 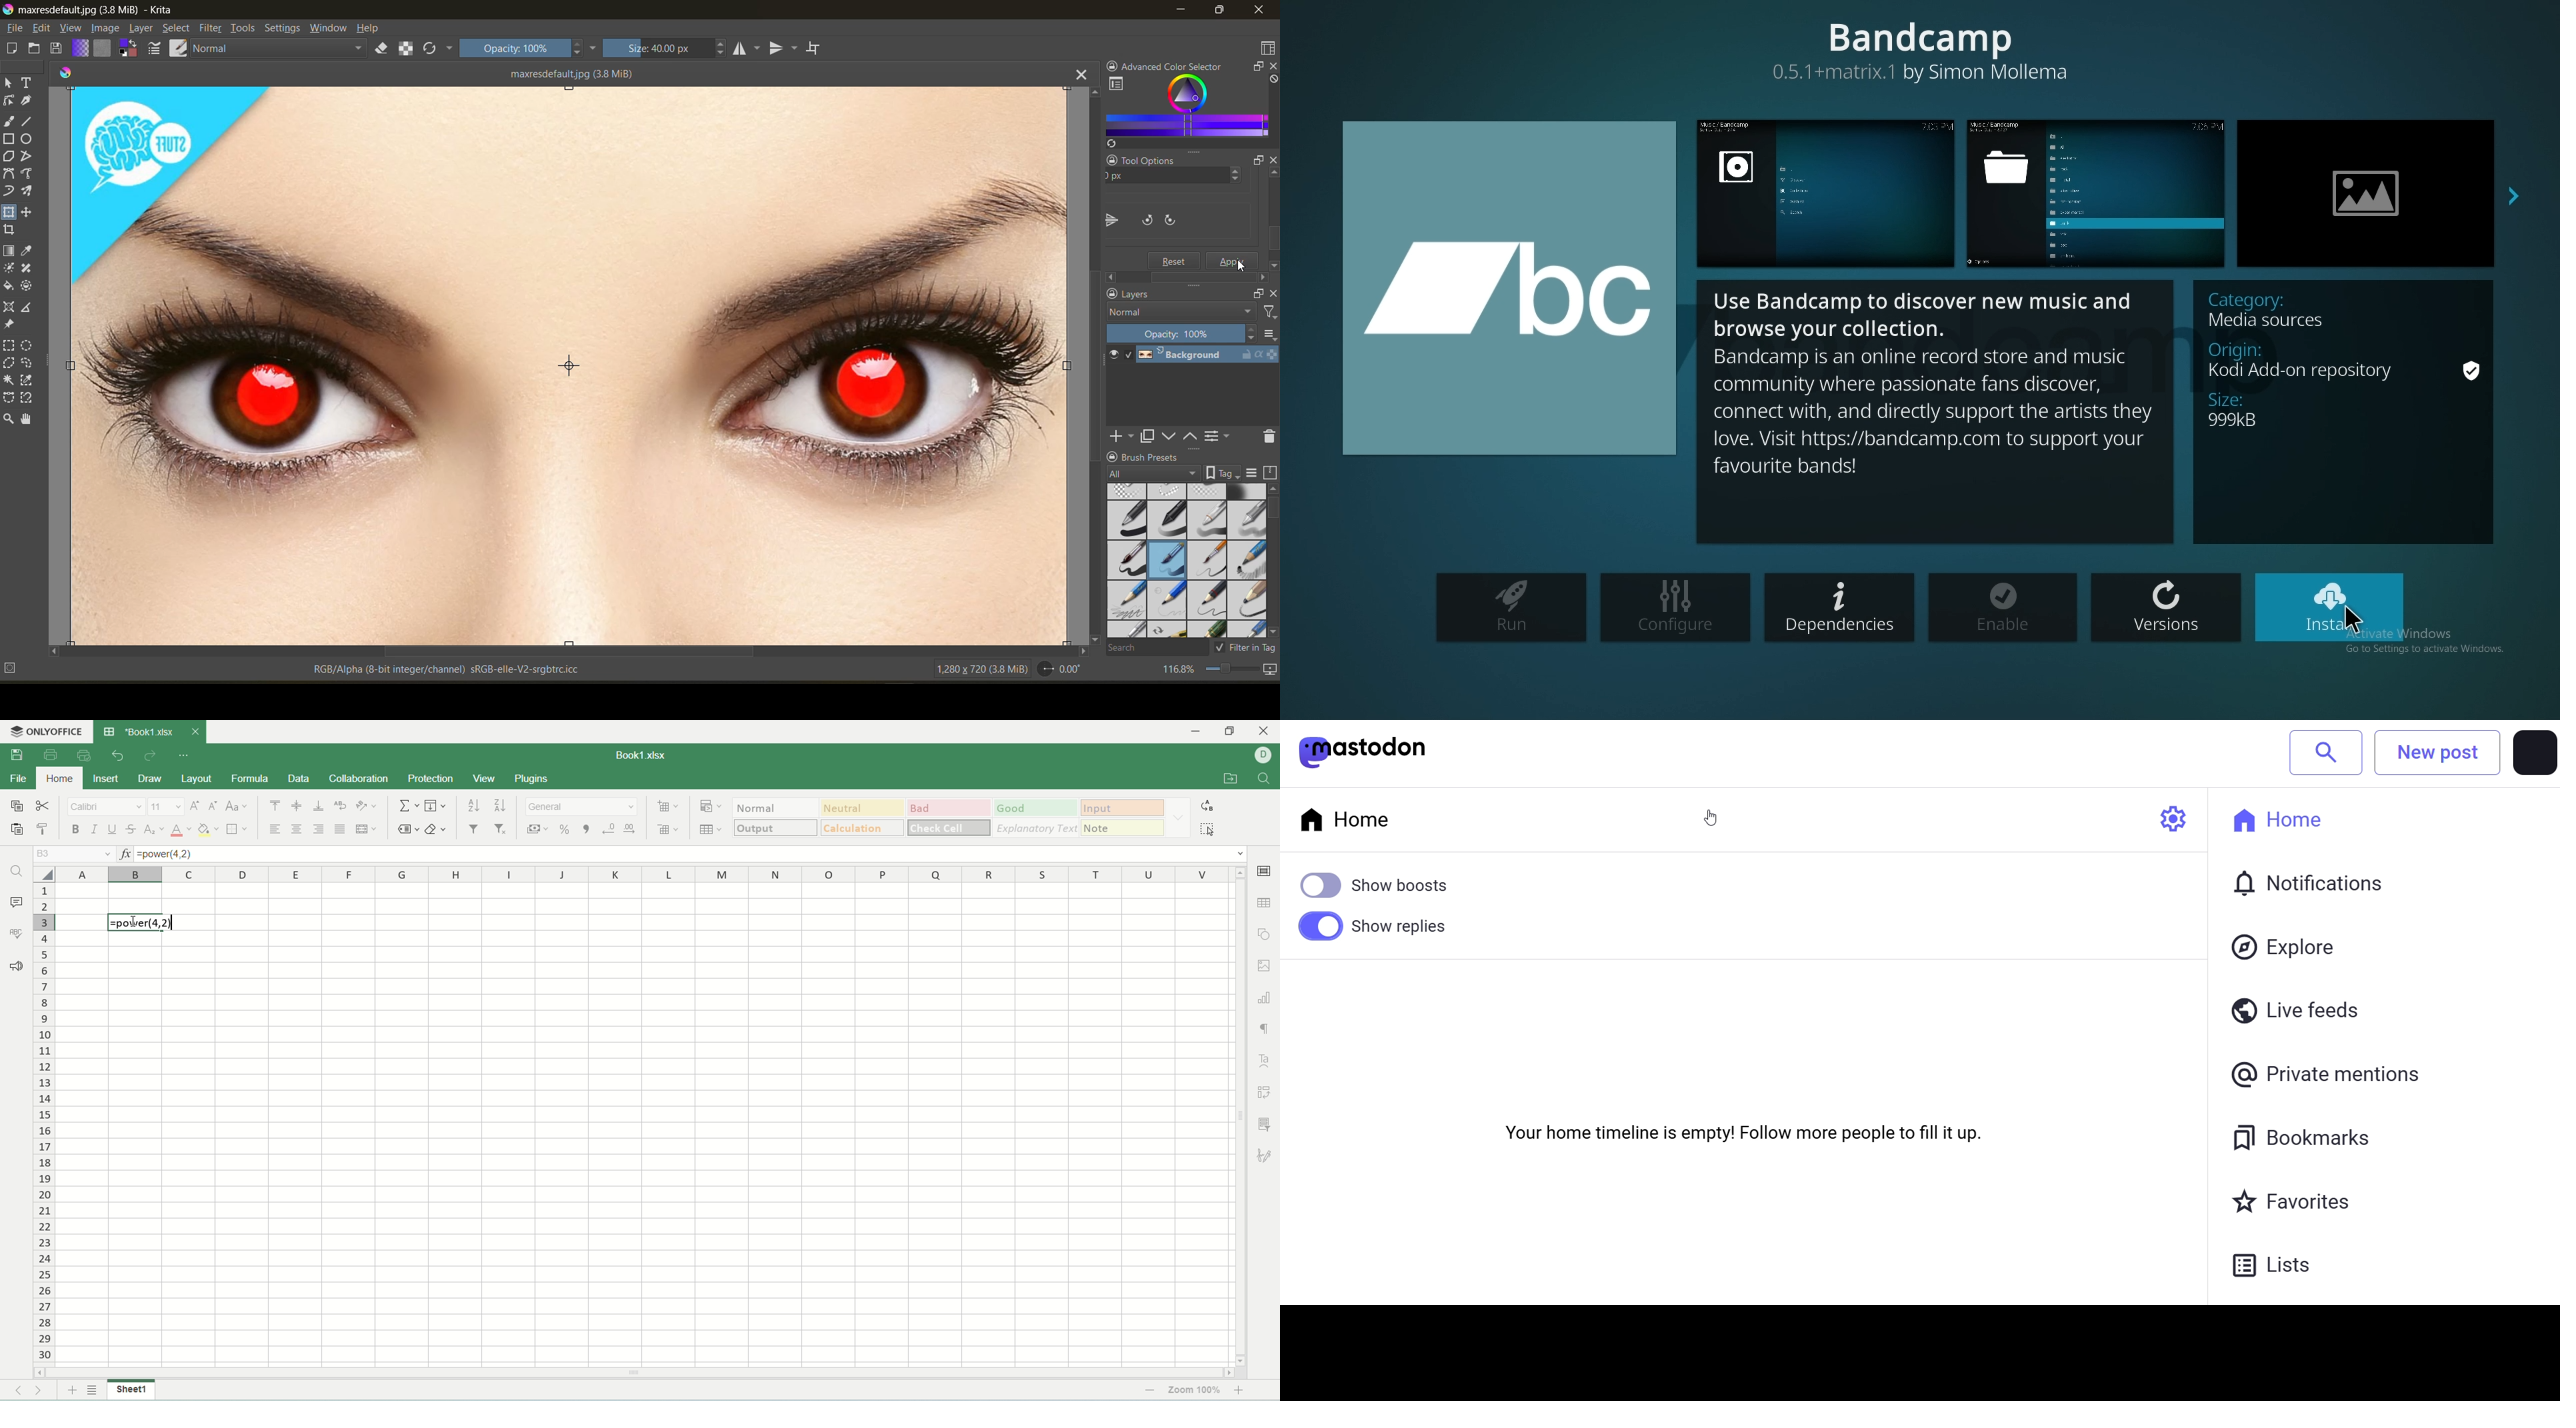 I want to click on preserve alpha, so click(x=407, y=49).